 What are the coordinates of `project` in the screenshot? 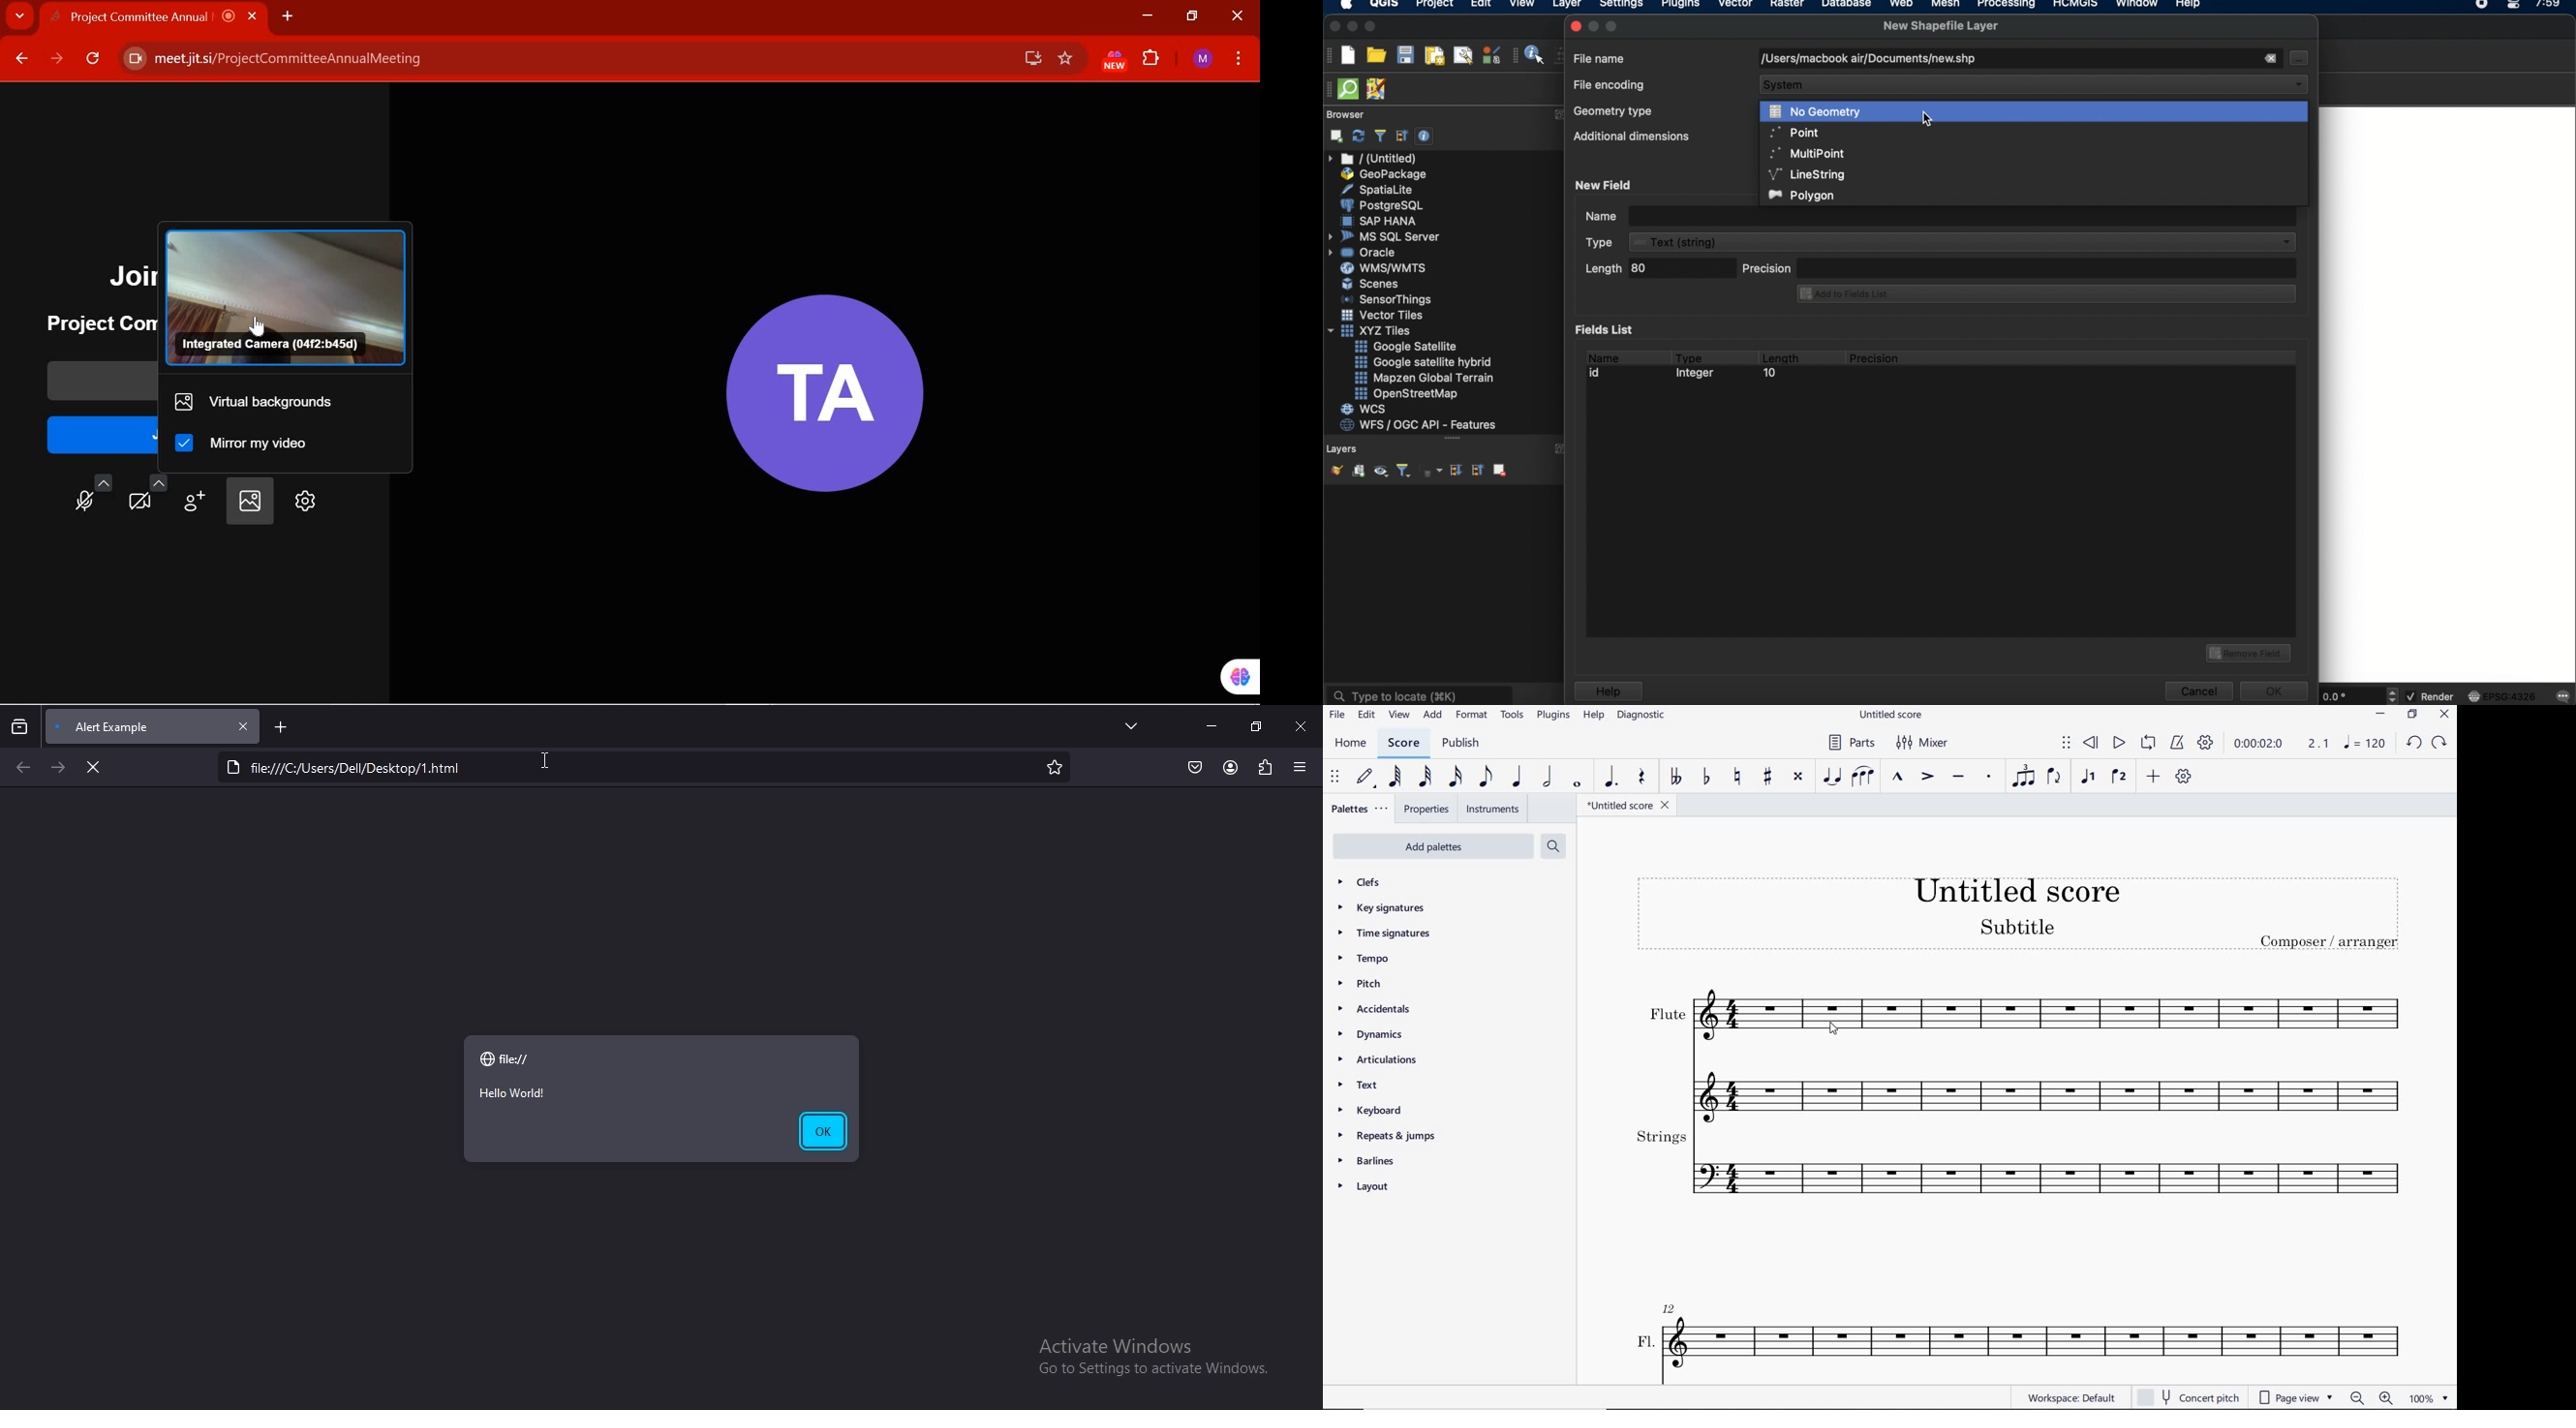 It's located at (1433, 5).